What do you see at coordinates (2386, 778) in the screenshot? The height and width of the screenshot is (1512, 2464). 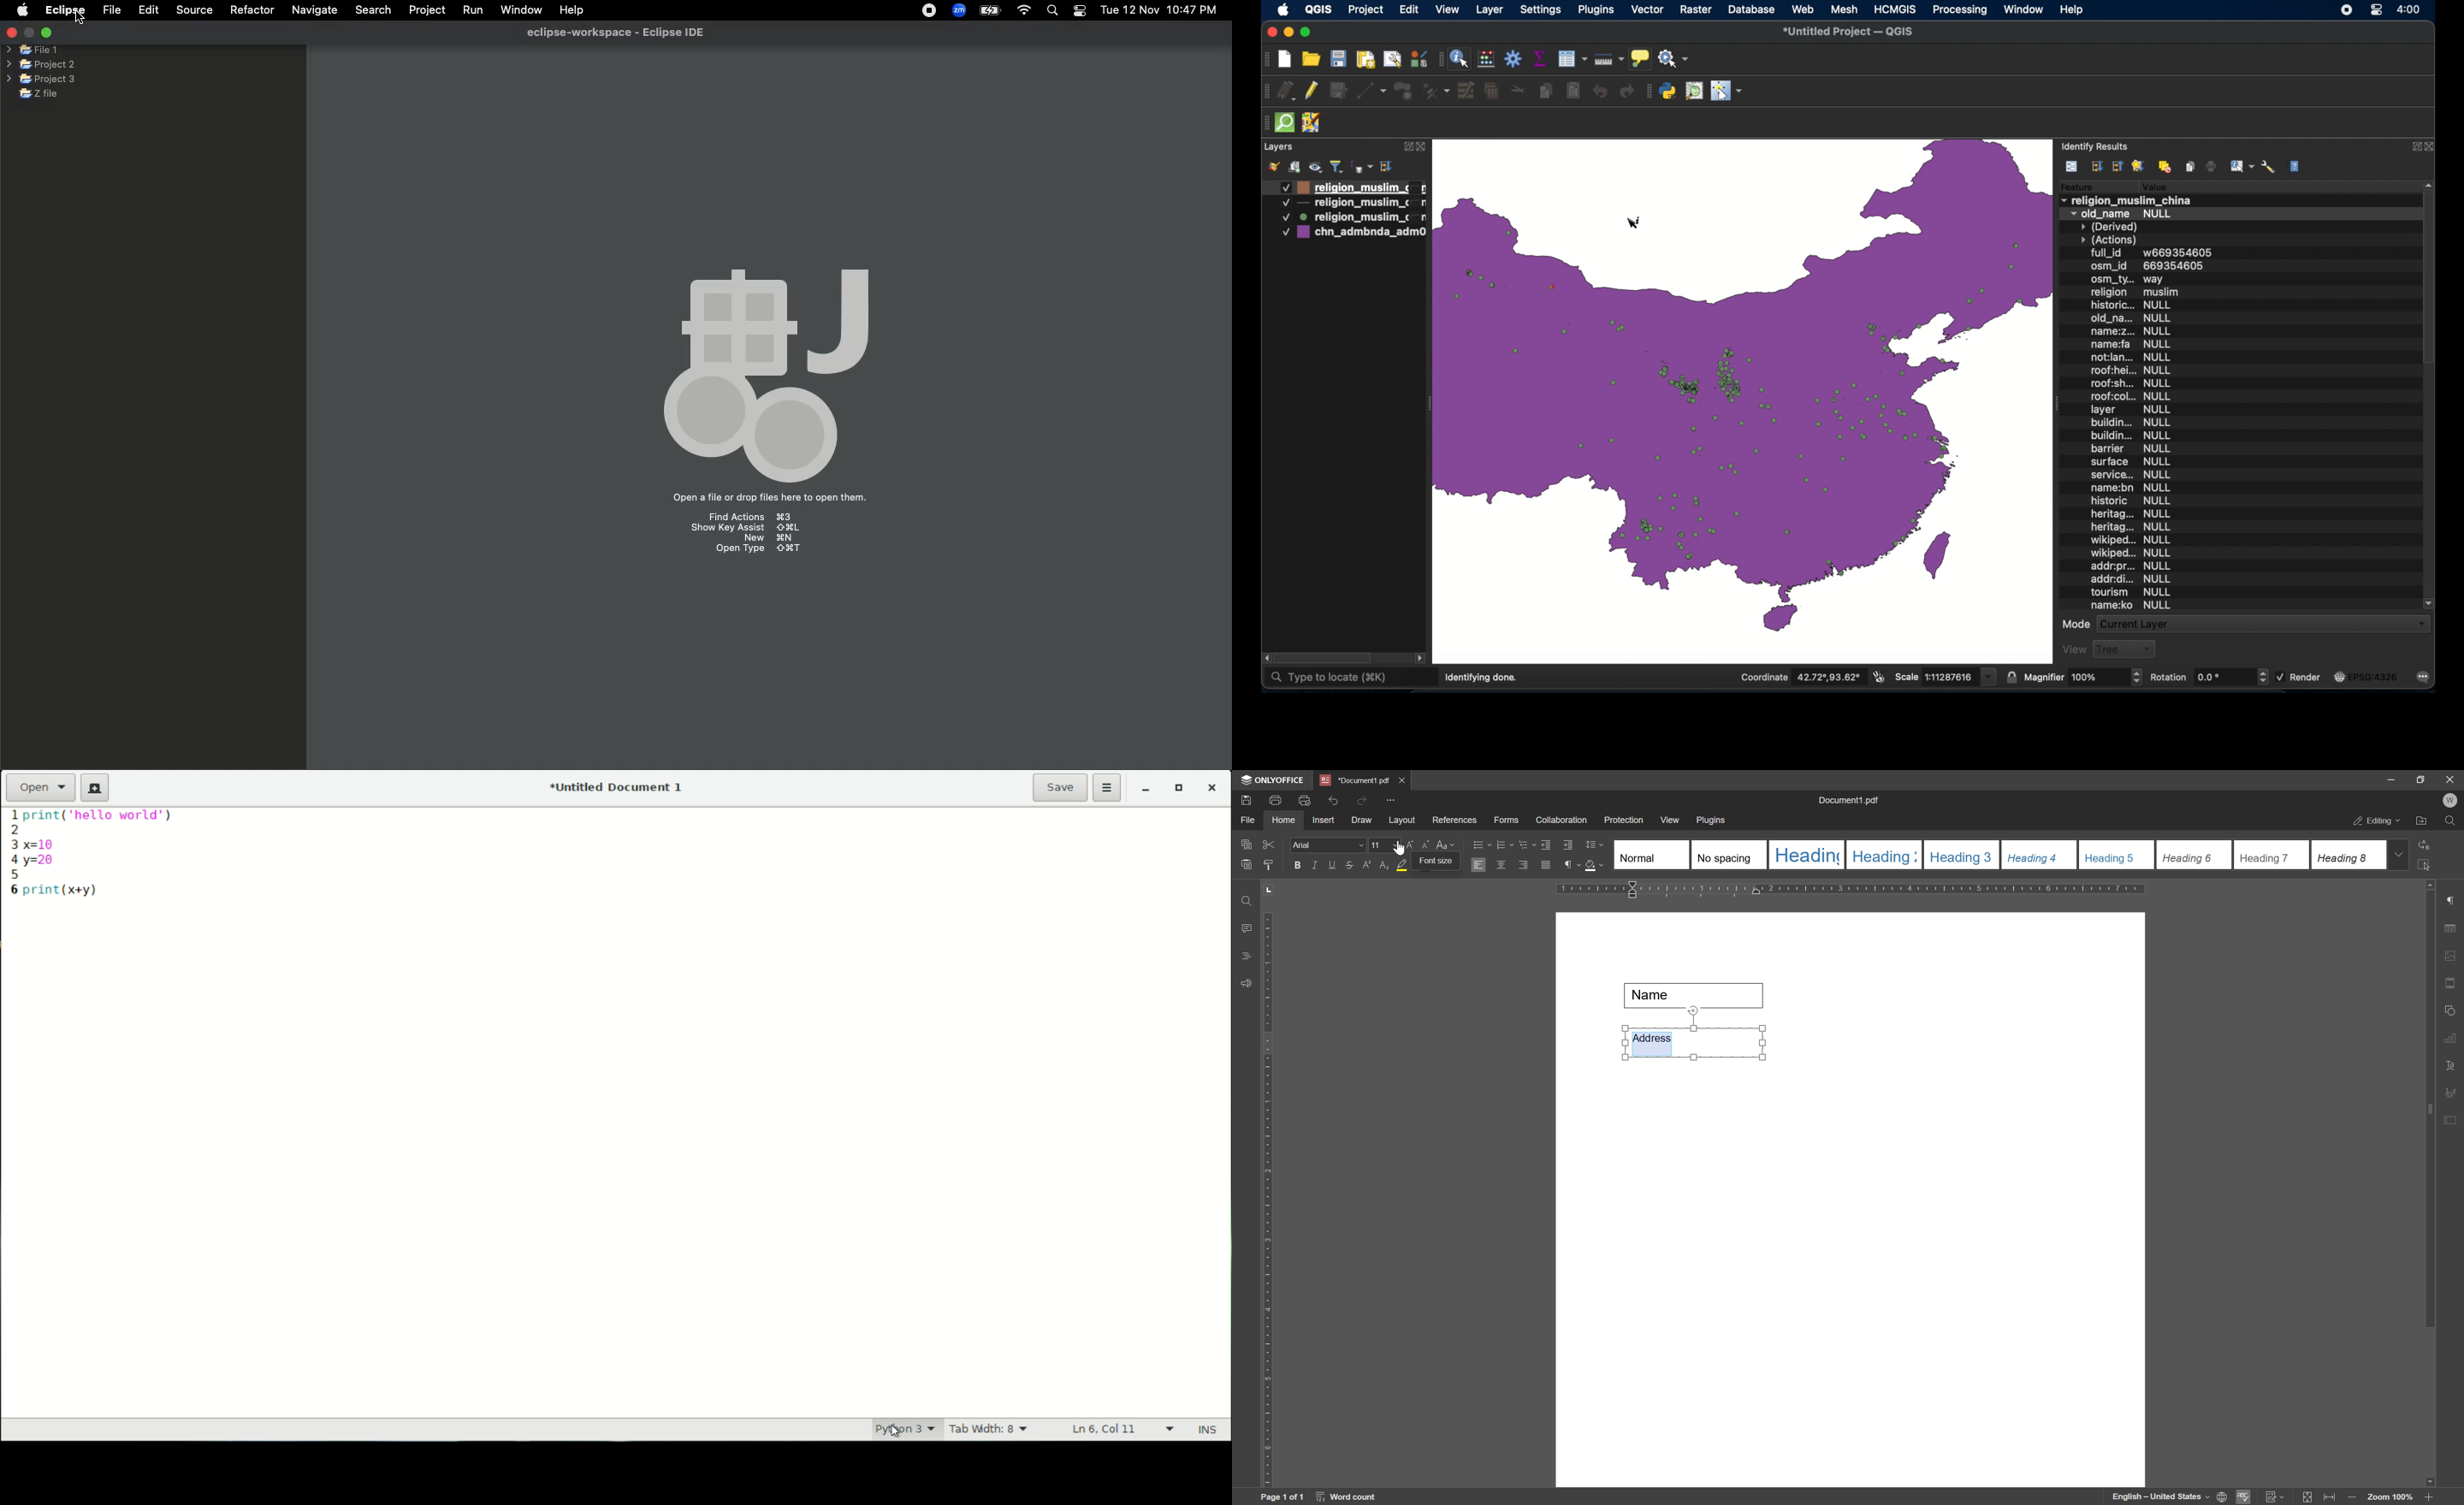 I see `minimize` at bounding box center [2386, 778].